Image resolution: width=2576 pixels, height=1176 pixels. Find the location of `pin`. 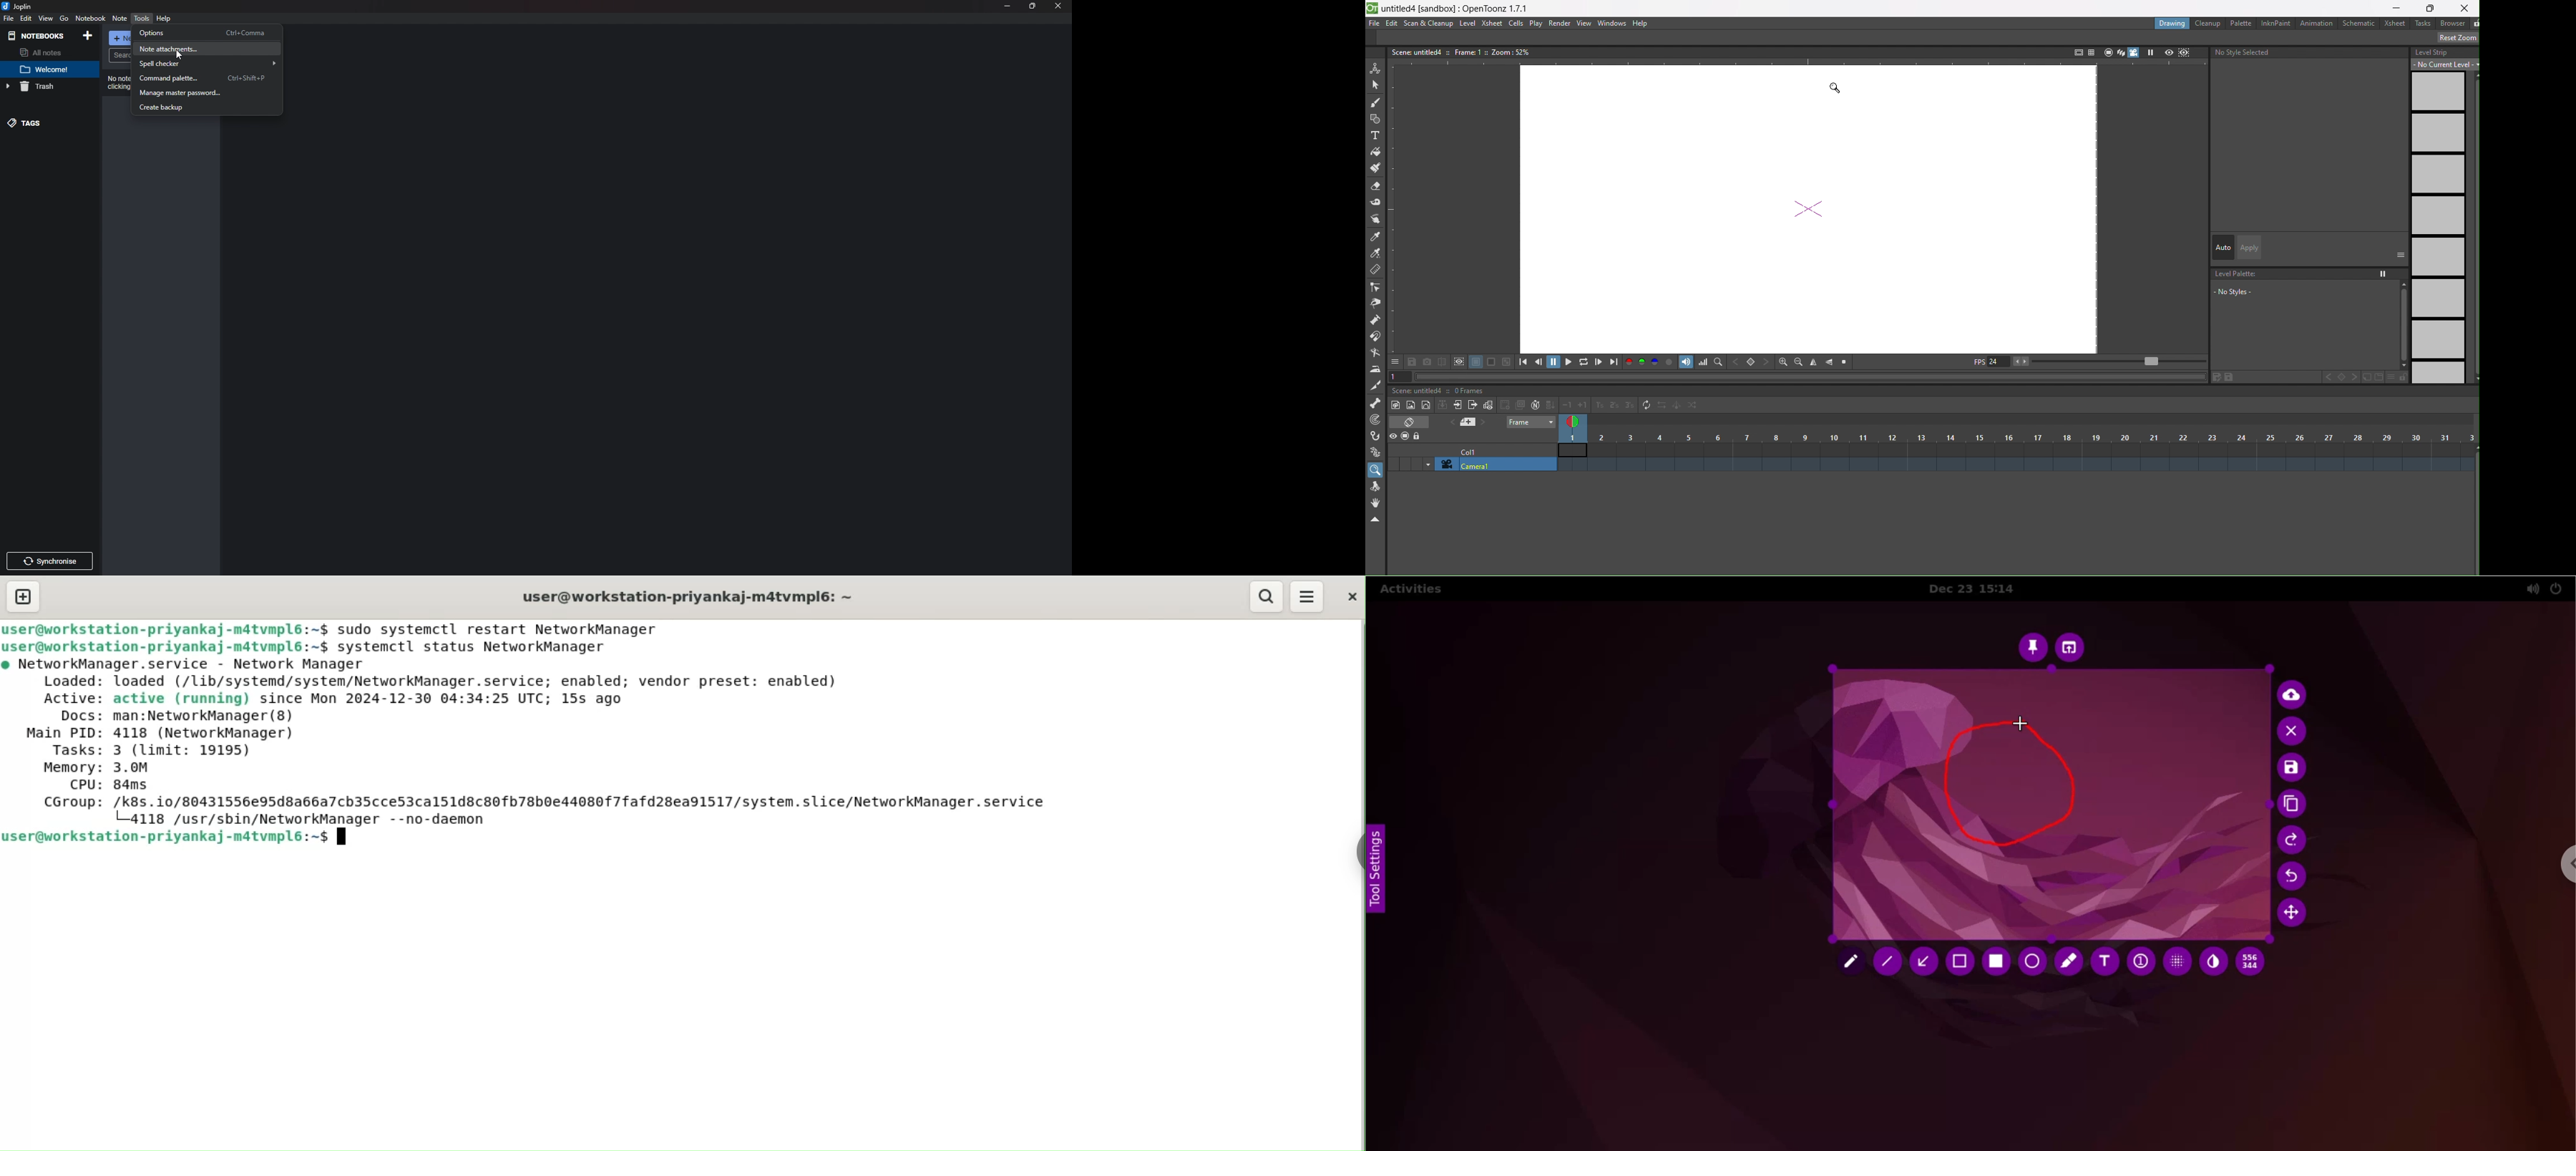

pin is located at coordinates (2032, 647).